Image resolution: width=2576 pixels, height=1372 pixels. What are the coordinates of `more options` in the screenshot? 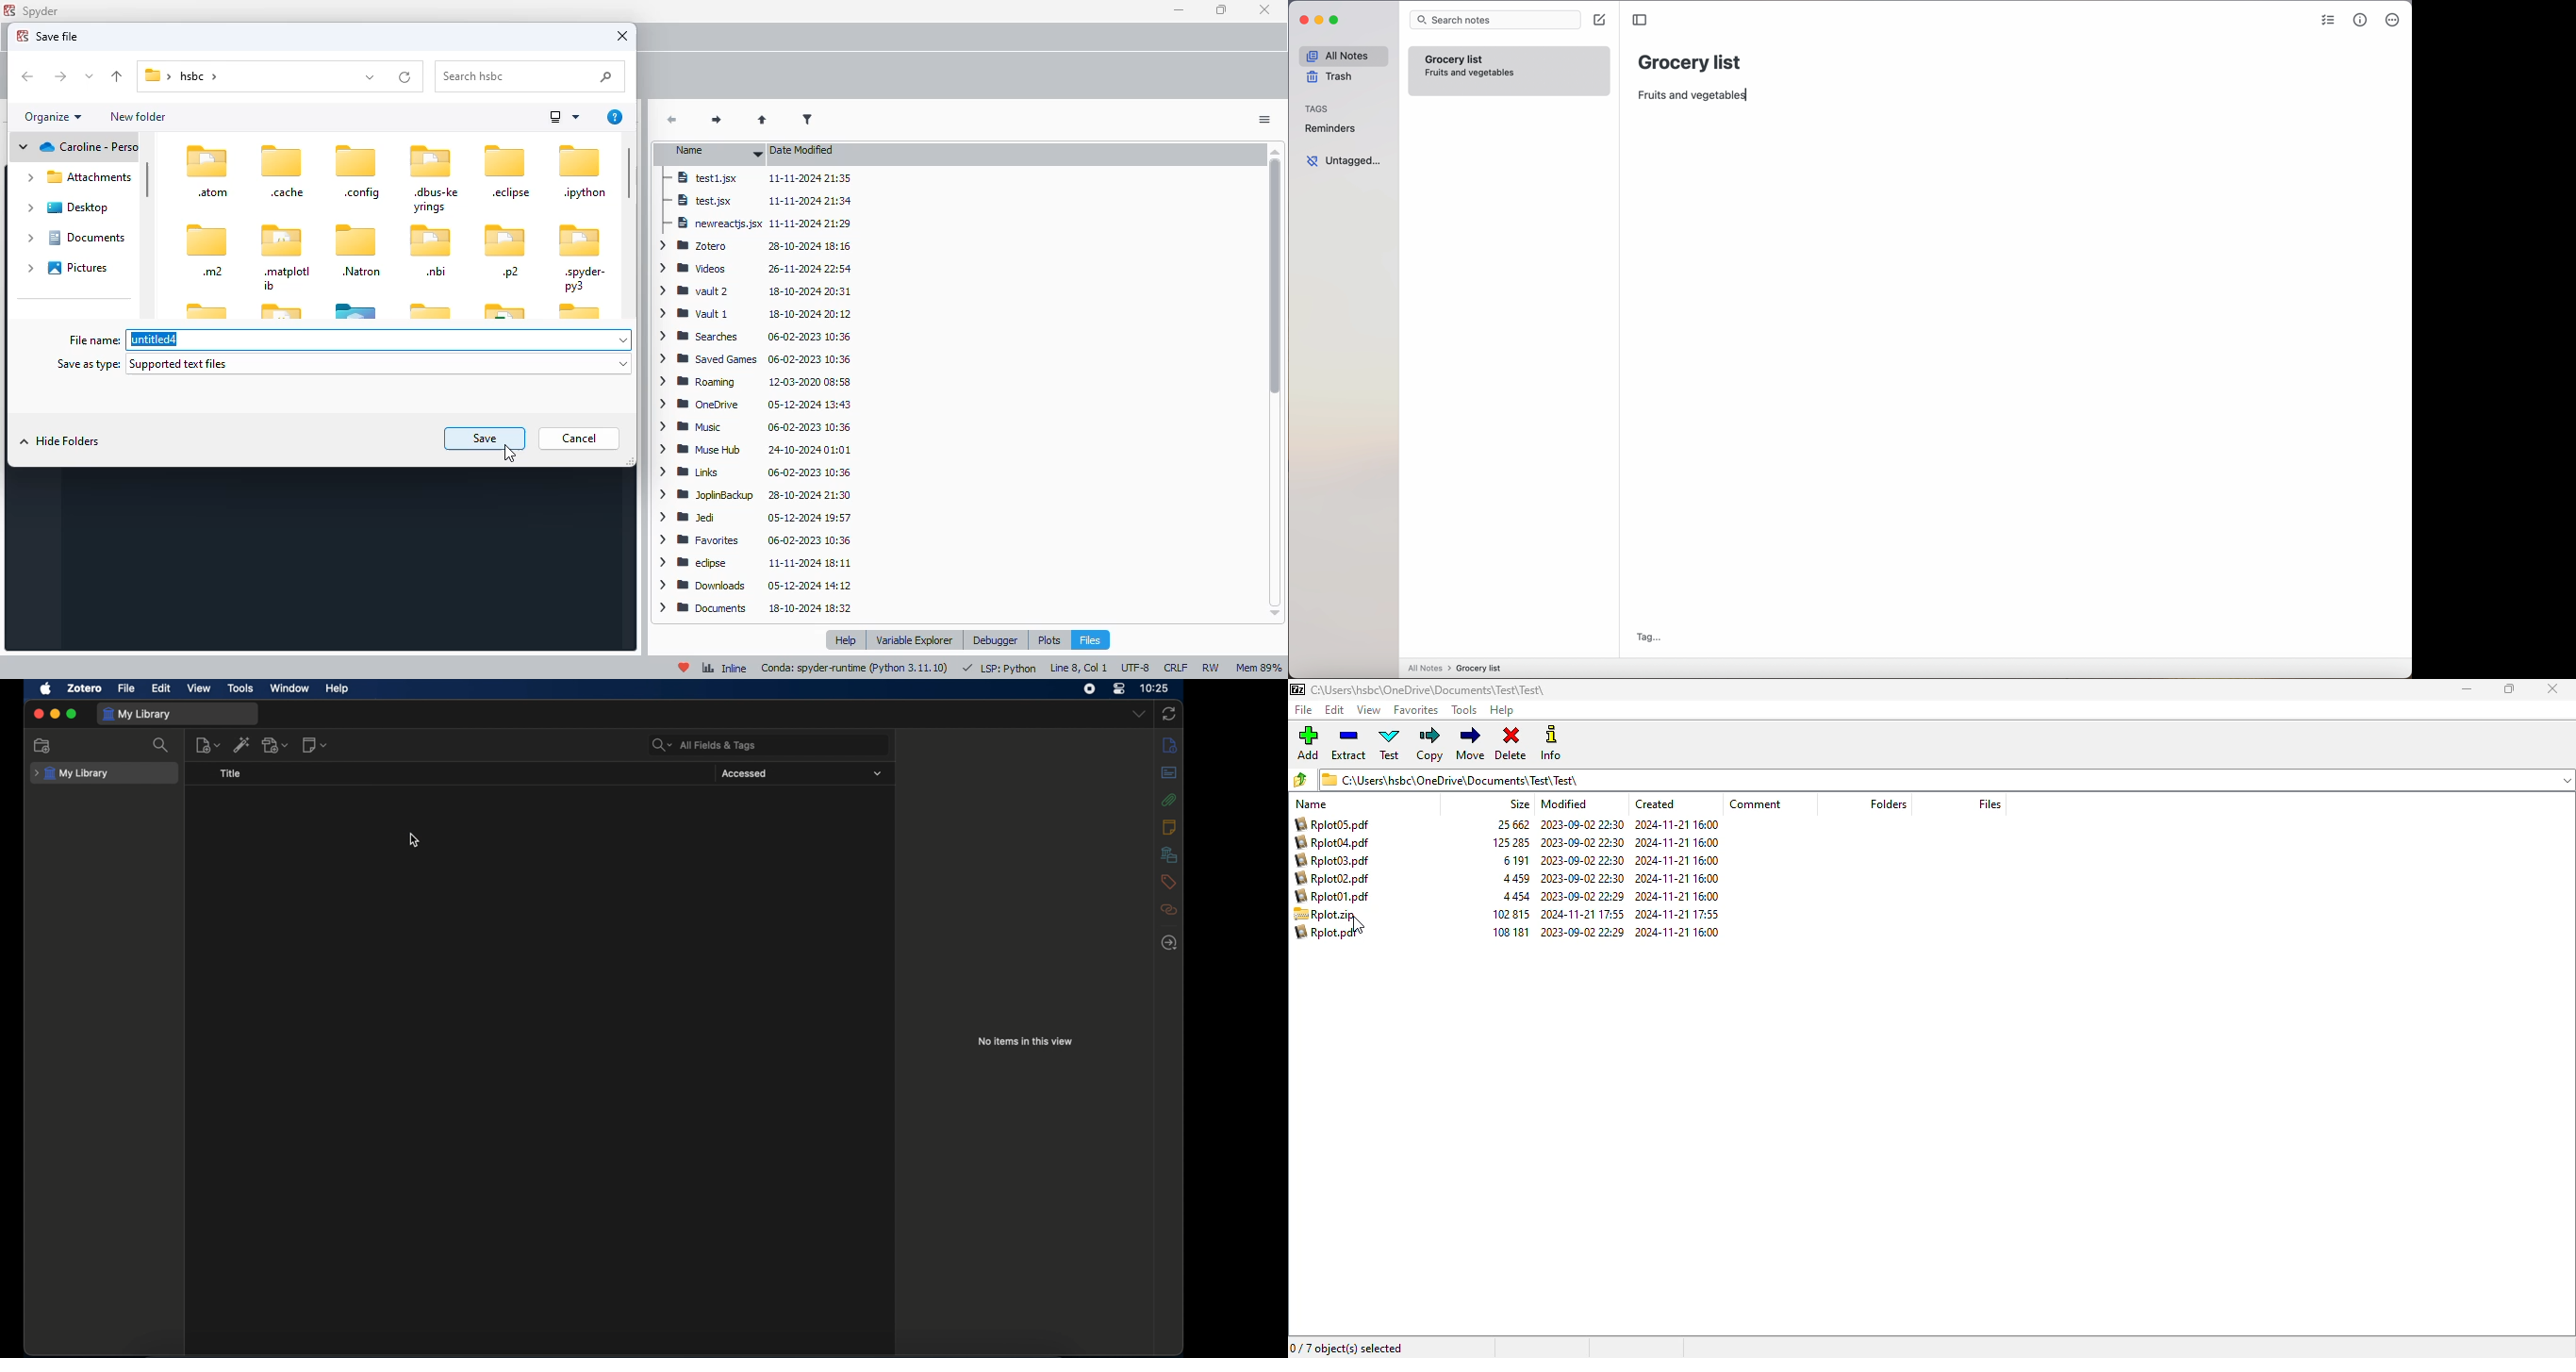 It's located at (2392, 22).